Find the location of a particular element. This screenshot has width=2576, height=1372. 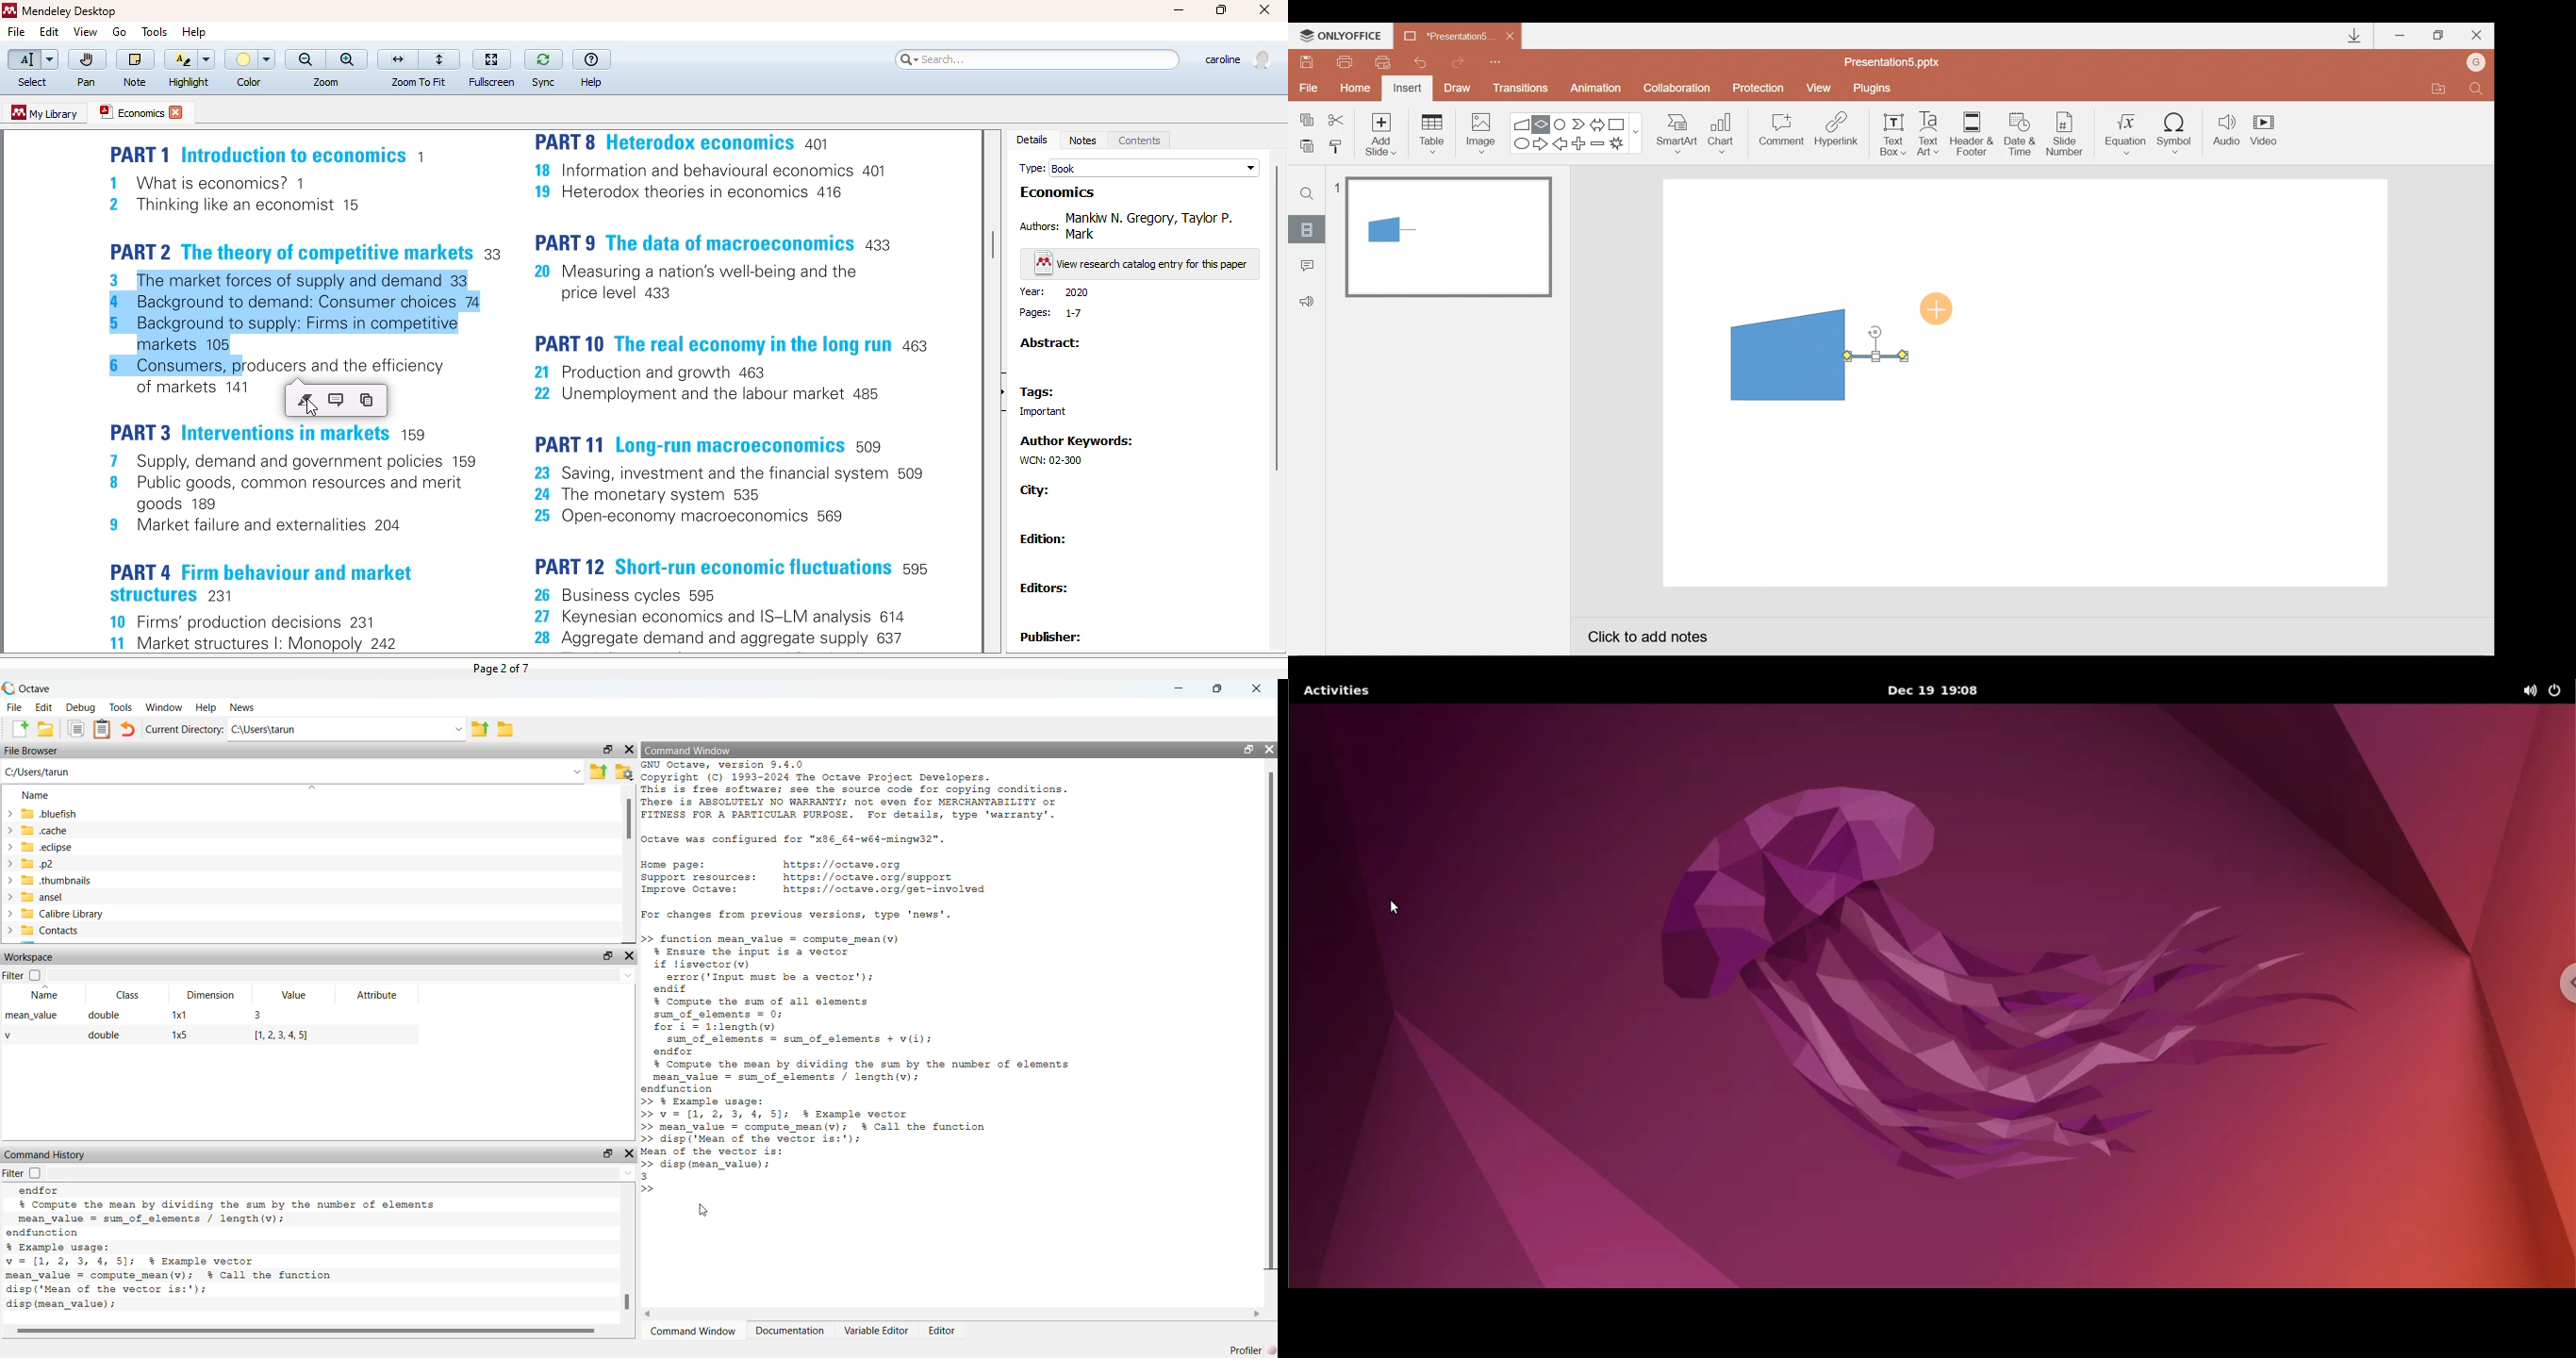

Comments is located at coordinates (1304, 267).